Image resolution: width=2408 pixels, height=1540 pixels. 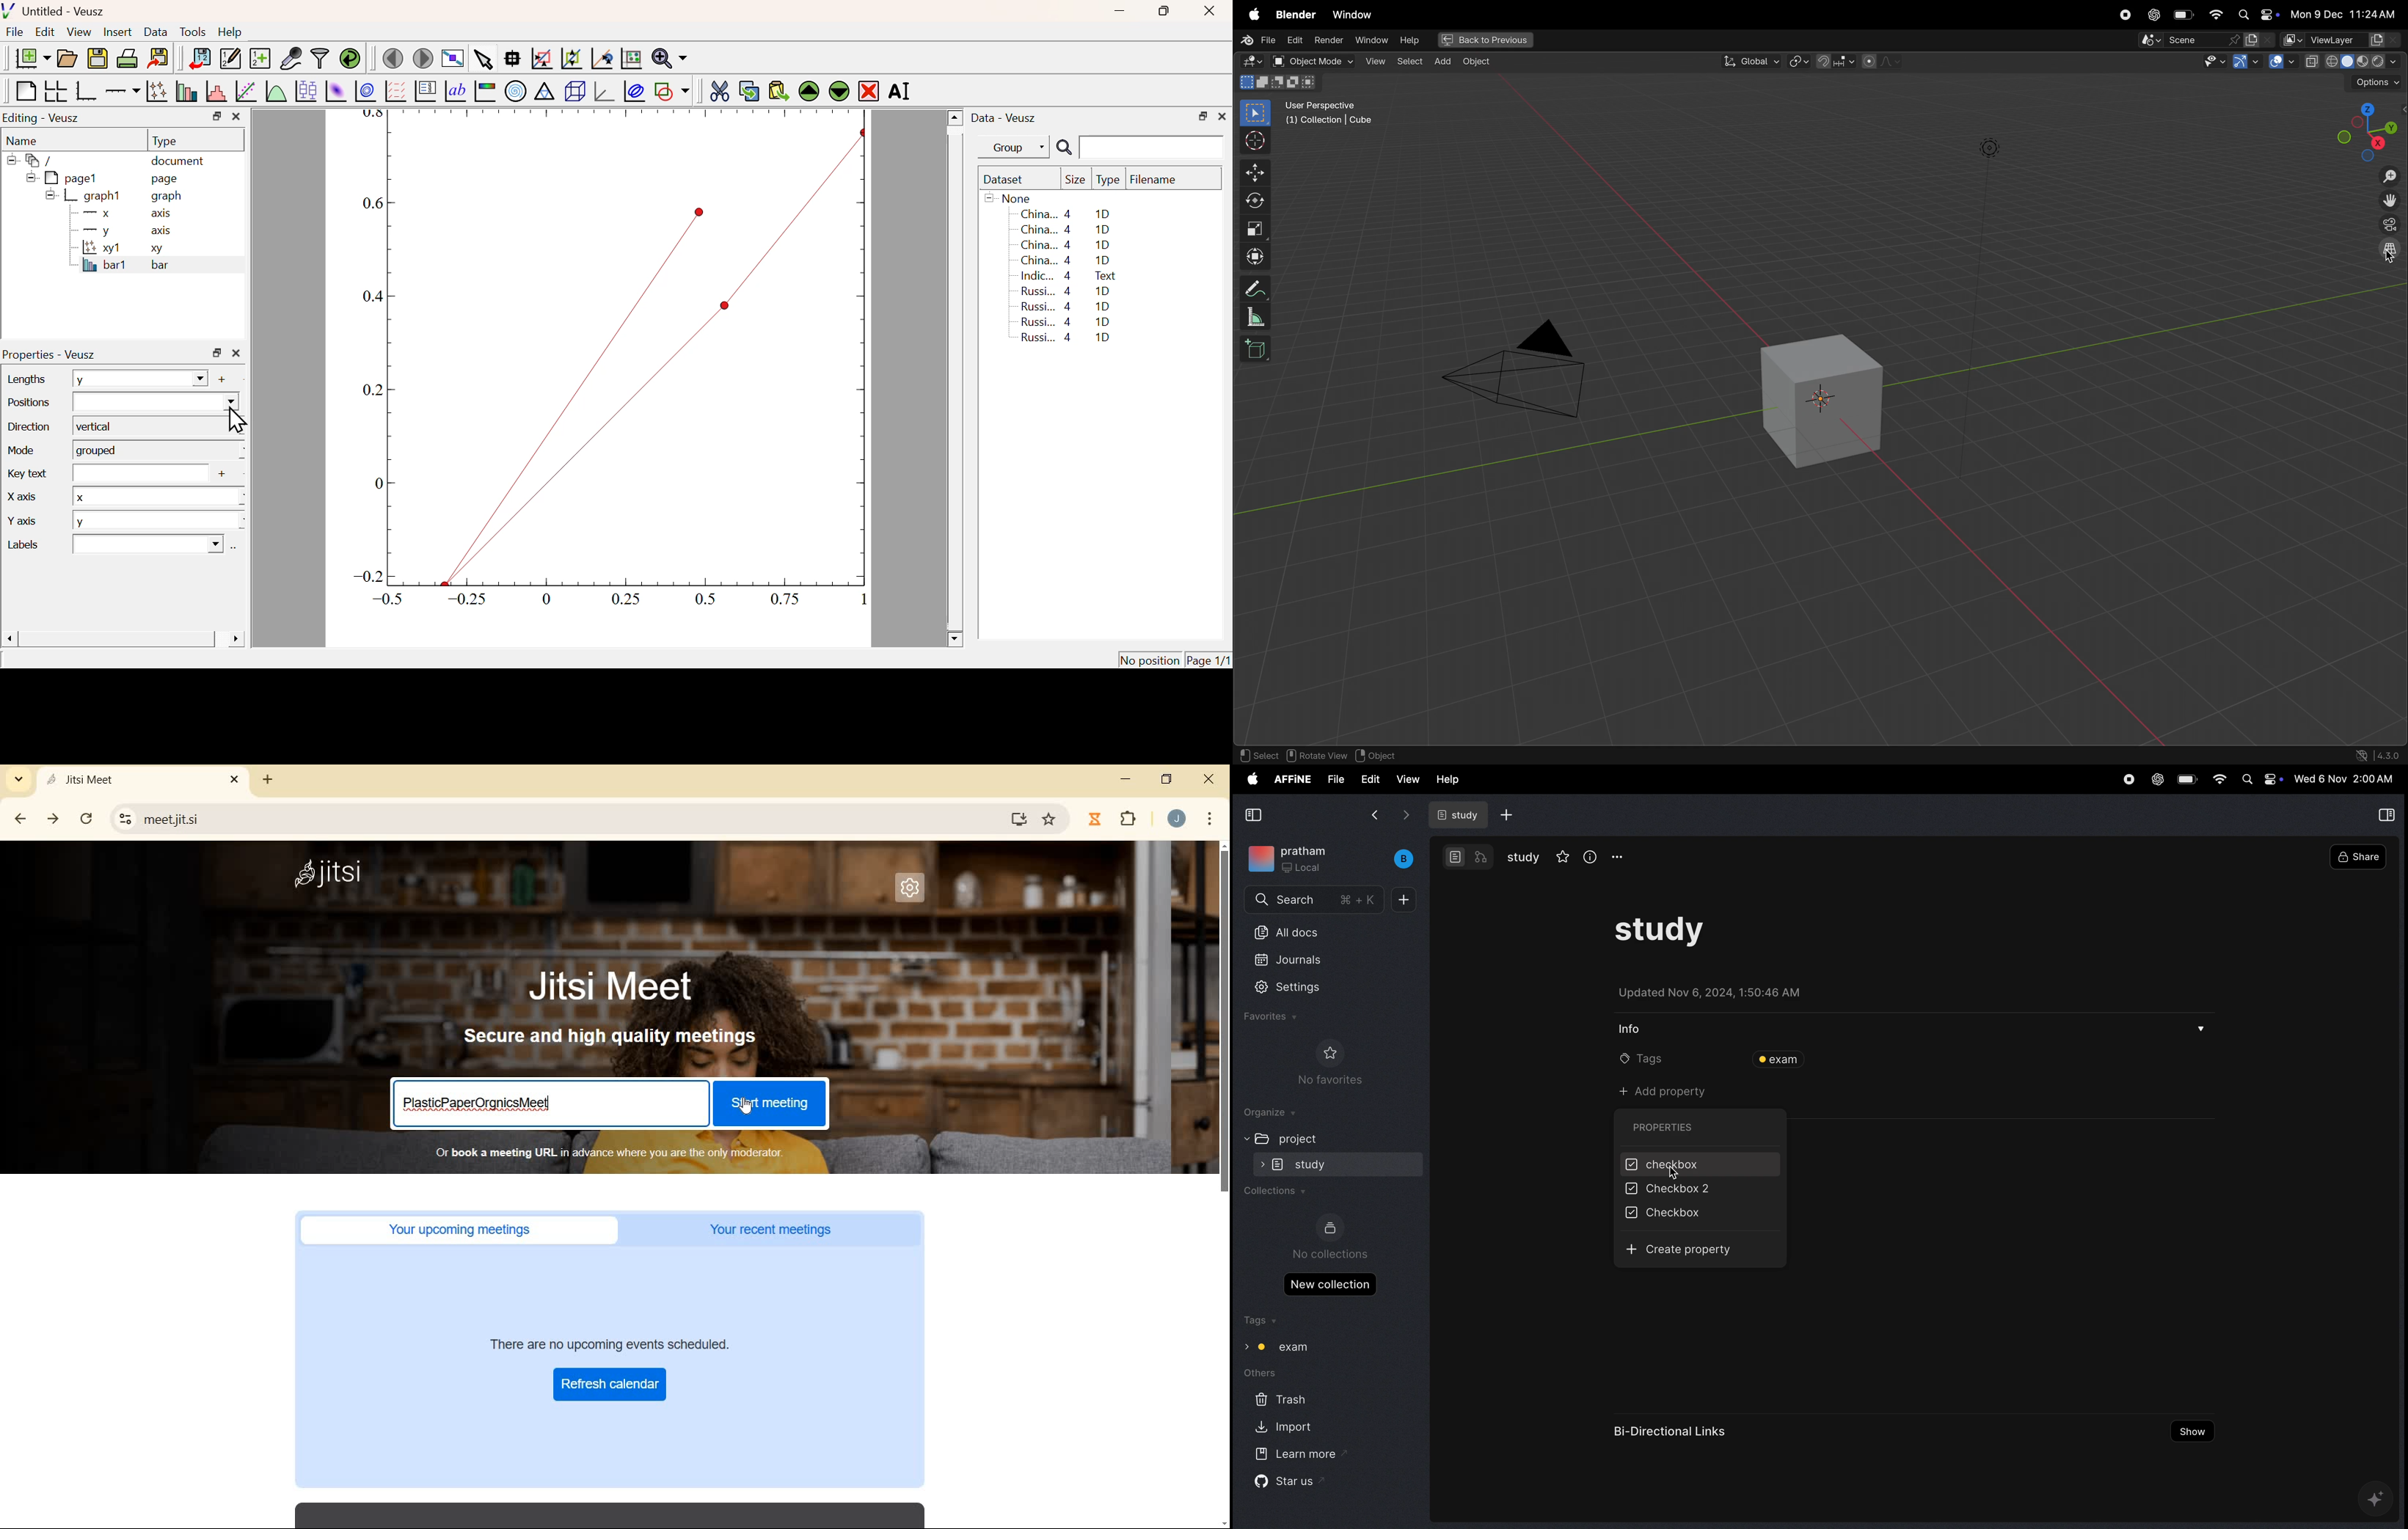 What do you see at coordinates (193, 33) in the screenshot?
I see `Tools` at bounding box center [193, 33].